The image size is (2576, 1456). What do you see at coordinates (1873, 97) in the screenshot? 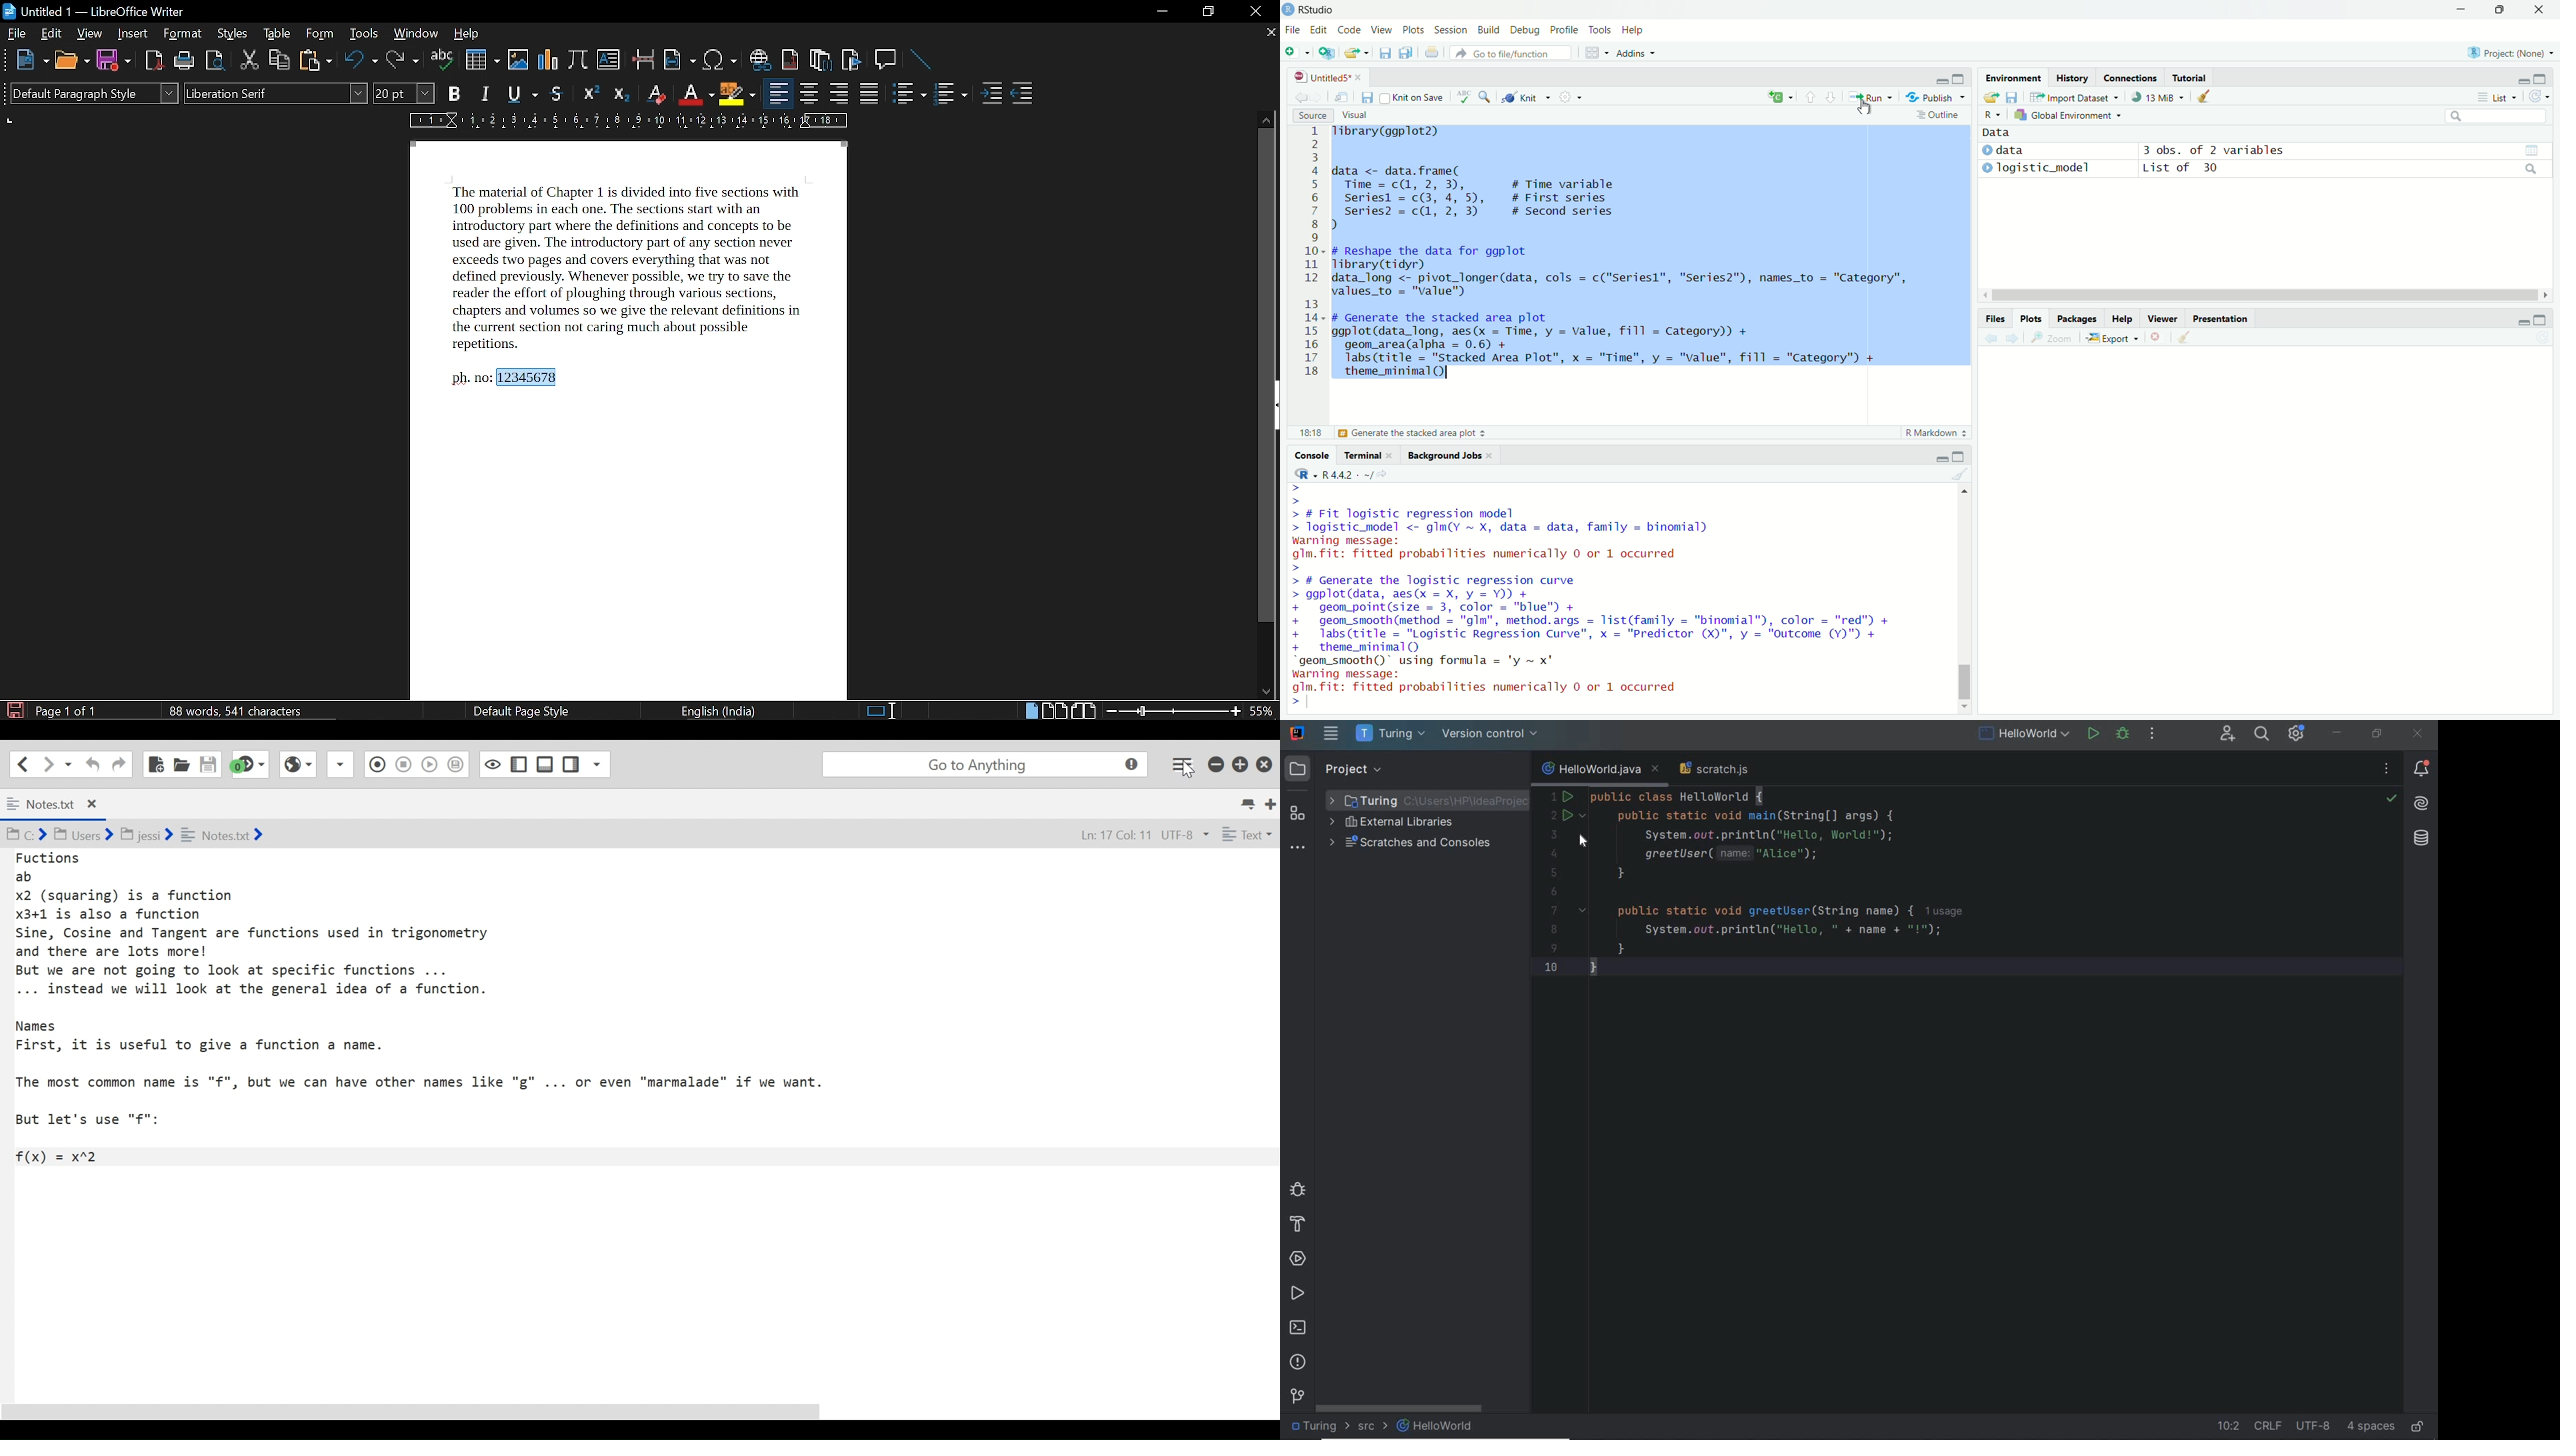
I see `Run ` at bounding box center [1873, 97].